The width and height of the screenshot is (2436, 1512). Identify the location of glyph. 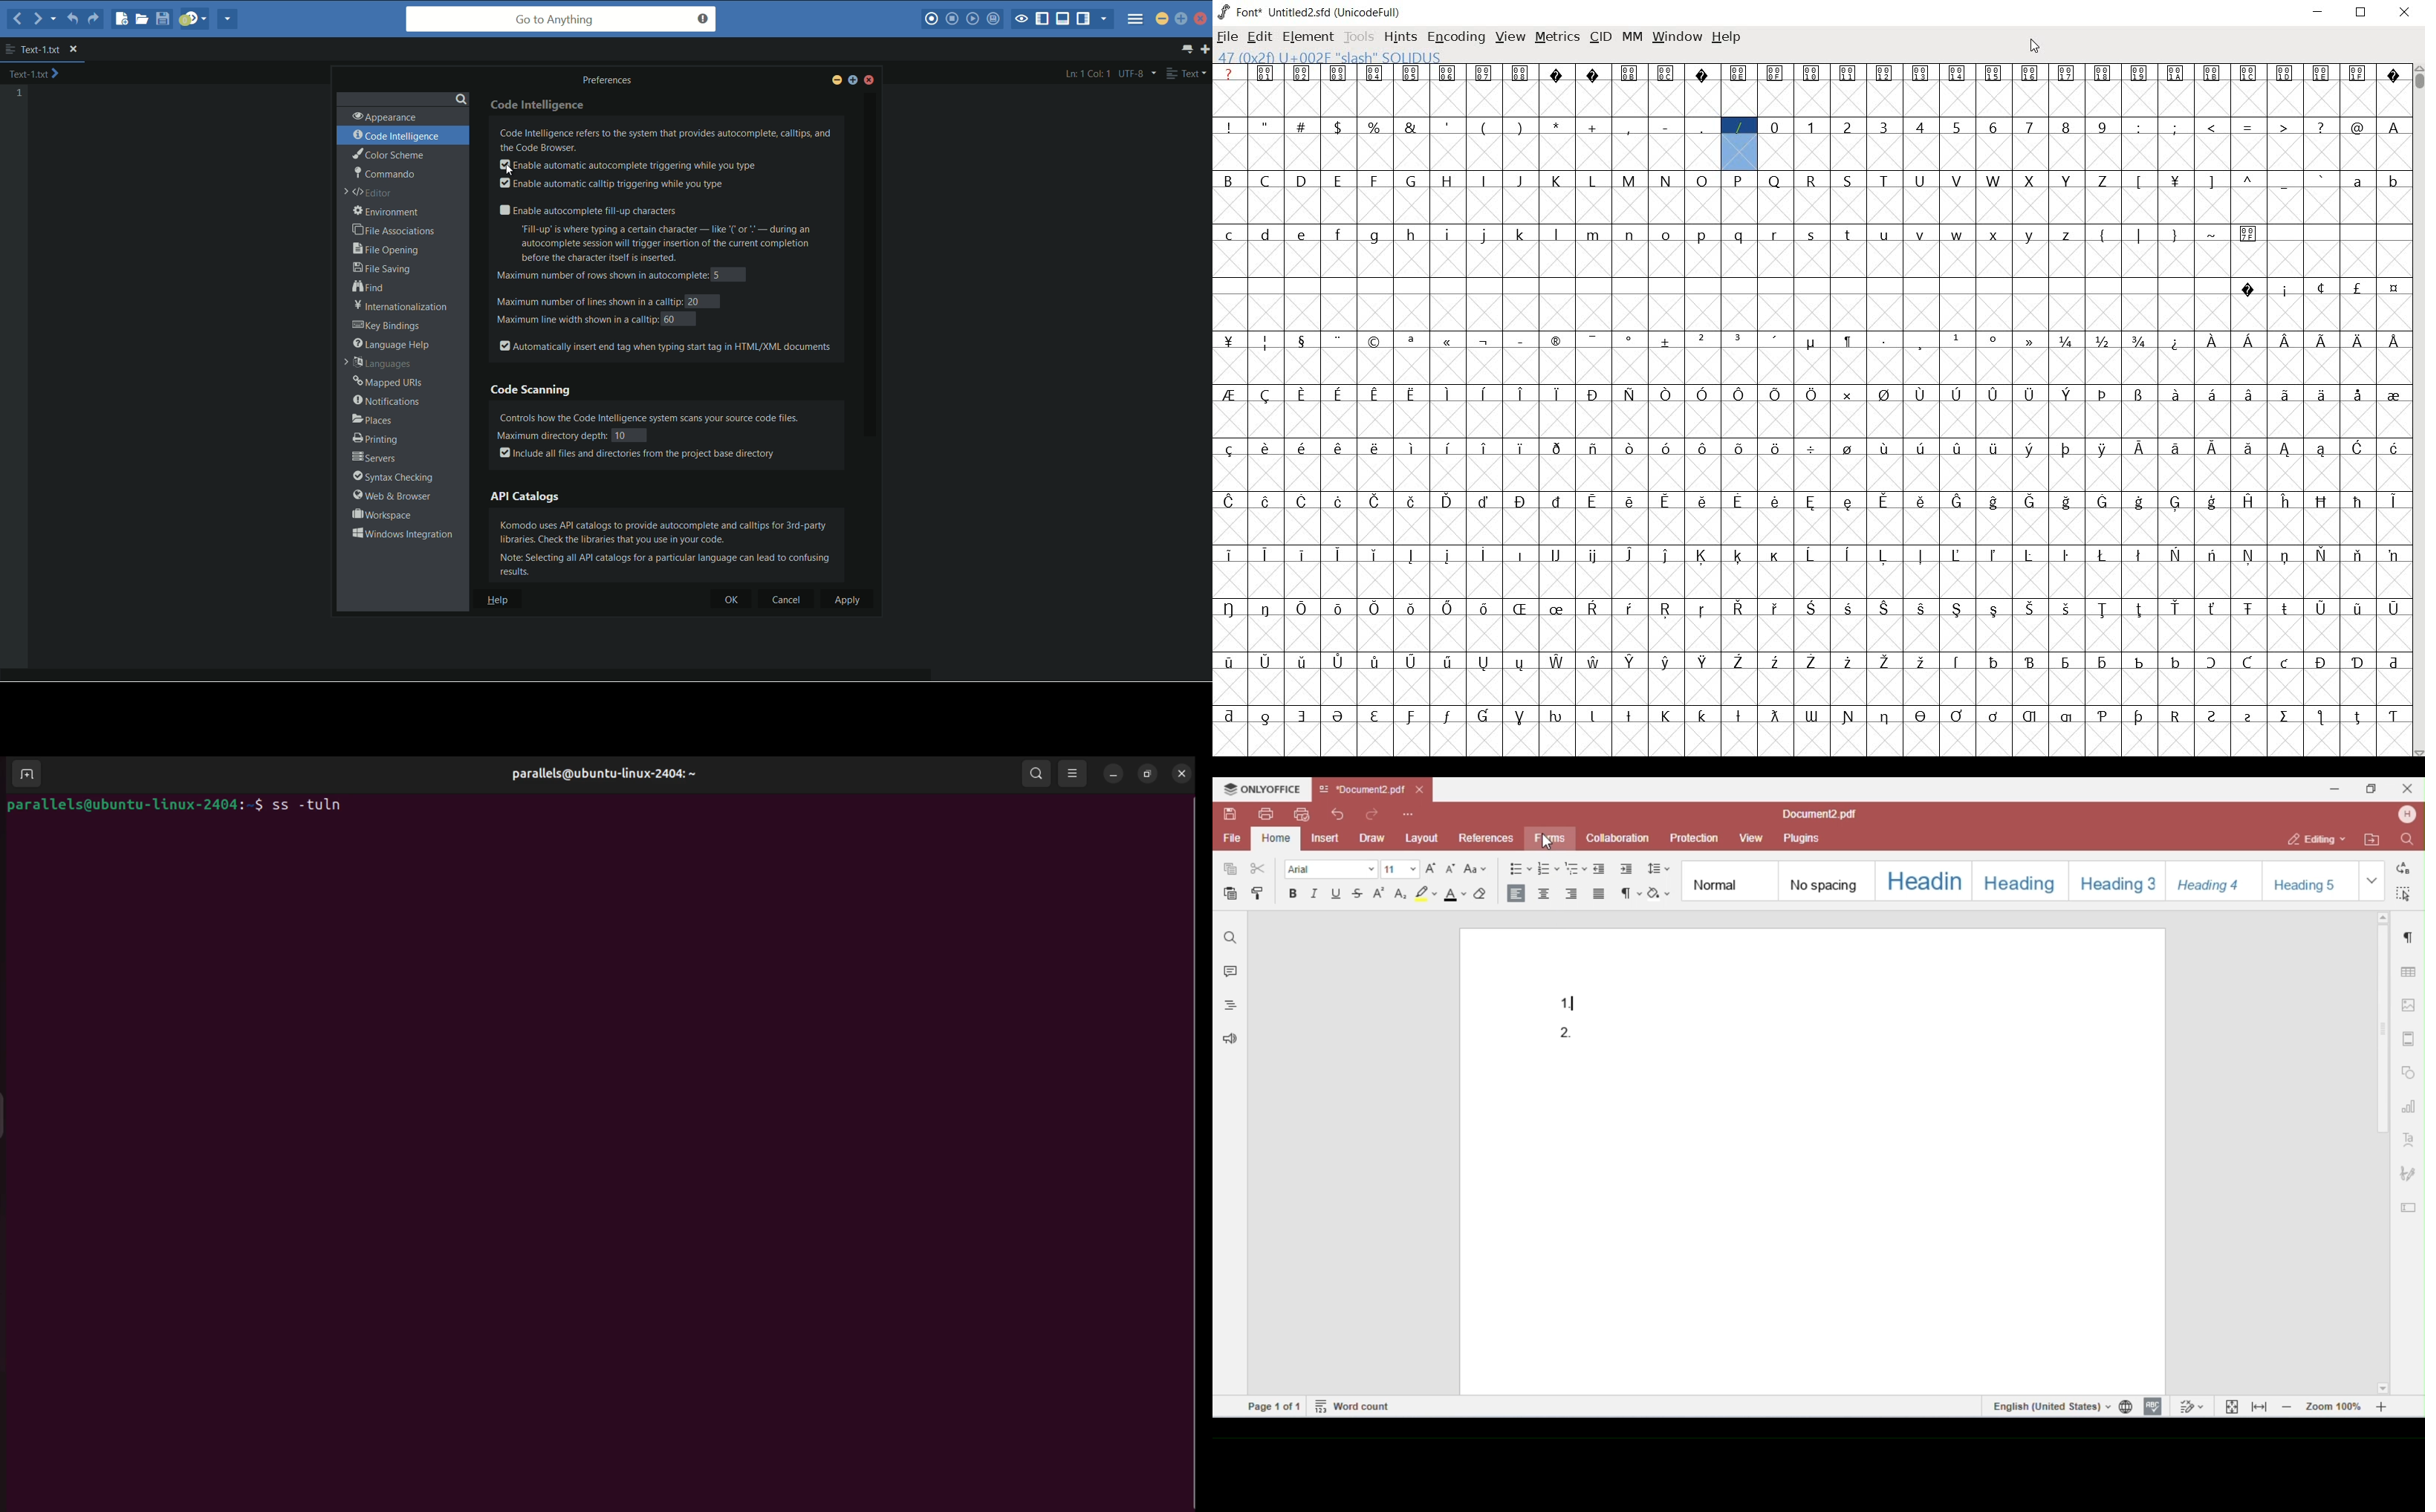
(1921, 73).